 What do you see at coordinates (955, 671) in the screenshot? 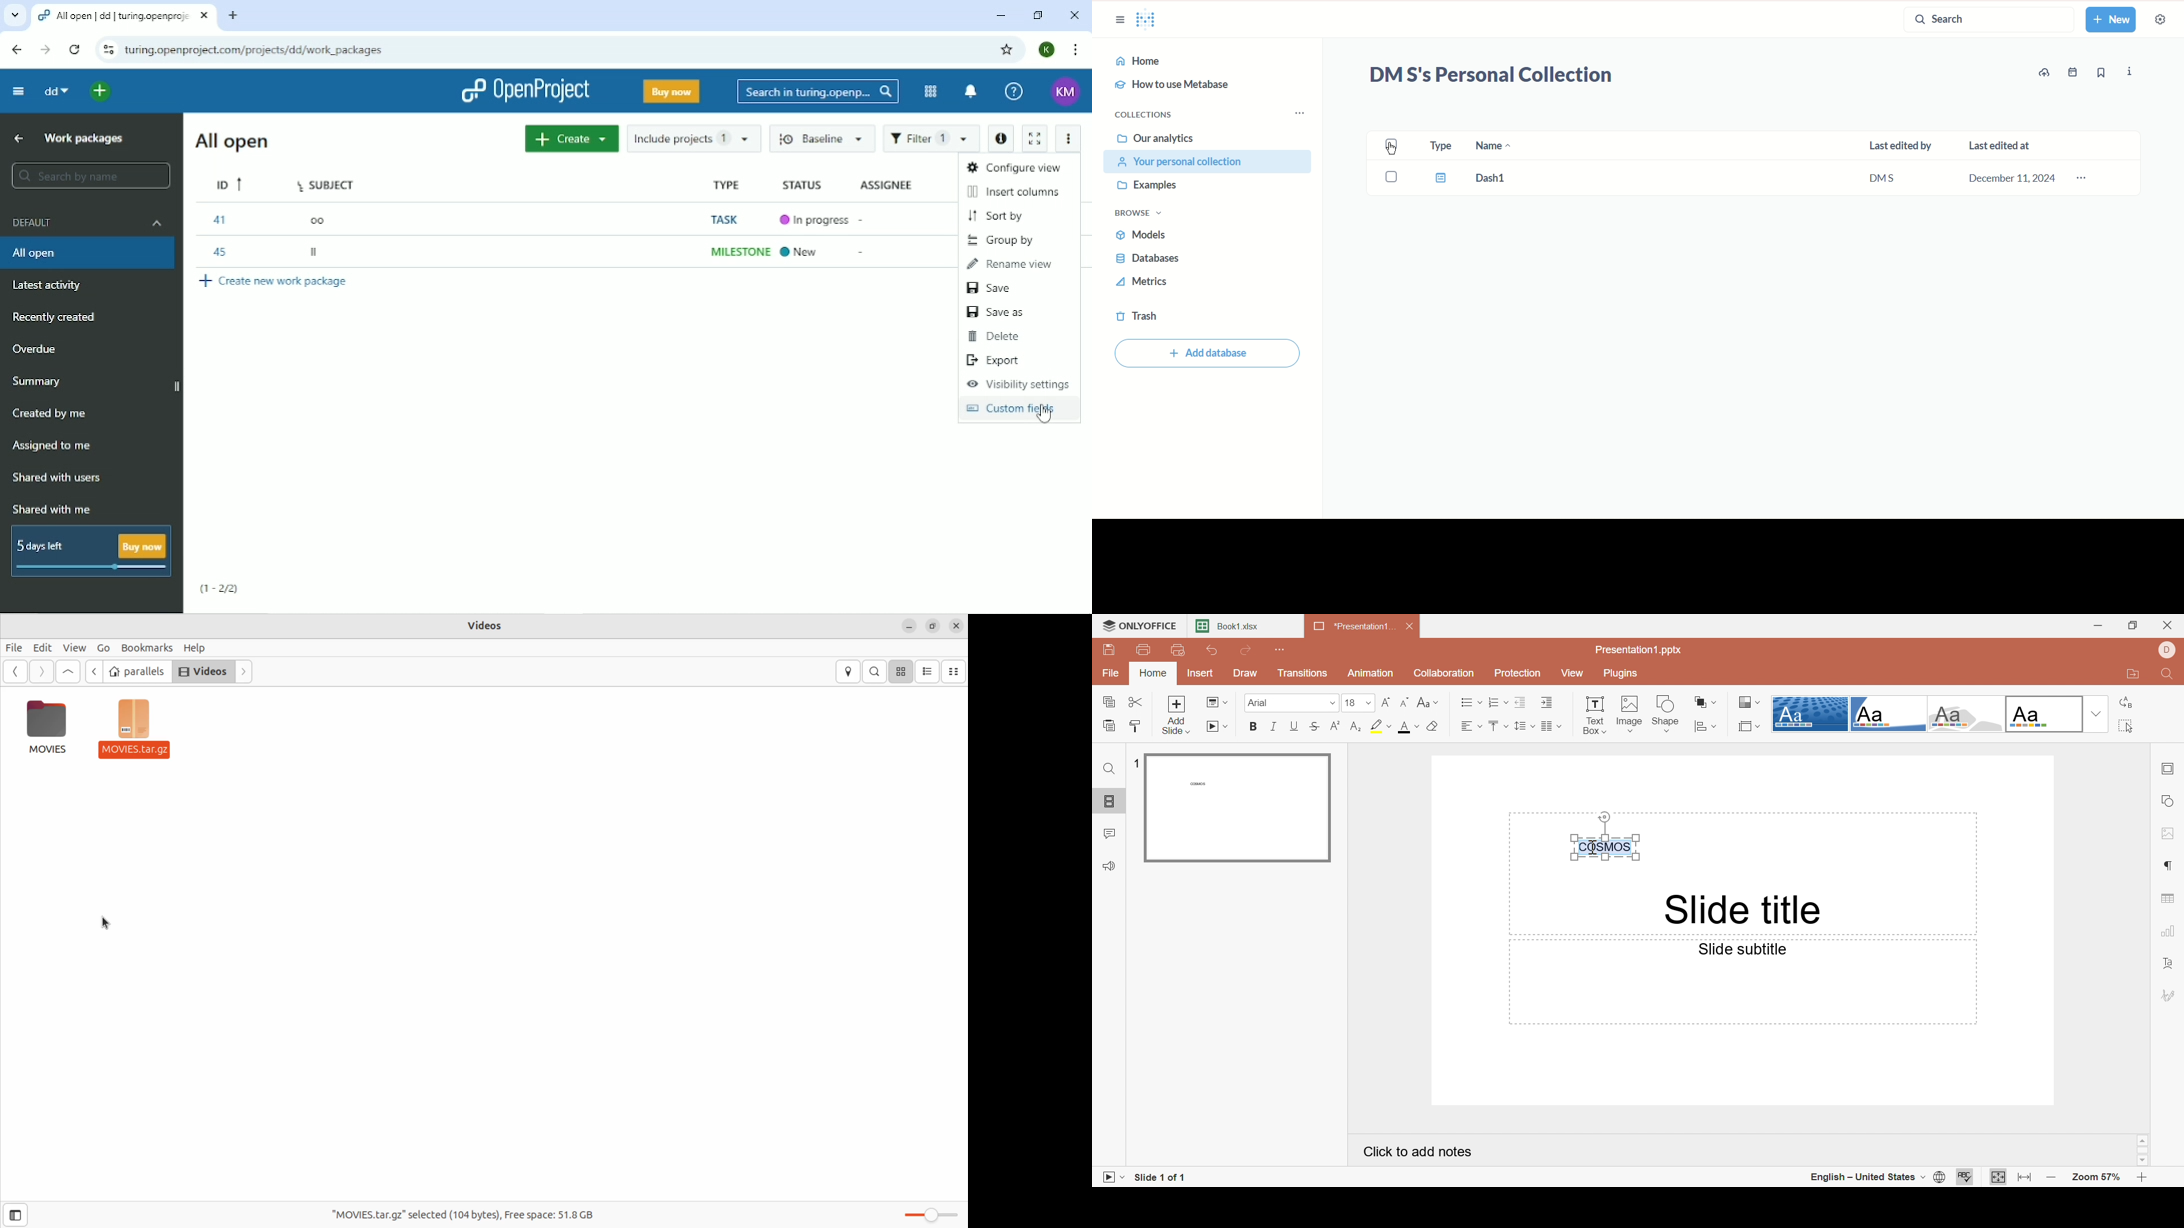
I see `compact view` at bounding box center [955, 671].